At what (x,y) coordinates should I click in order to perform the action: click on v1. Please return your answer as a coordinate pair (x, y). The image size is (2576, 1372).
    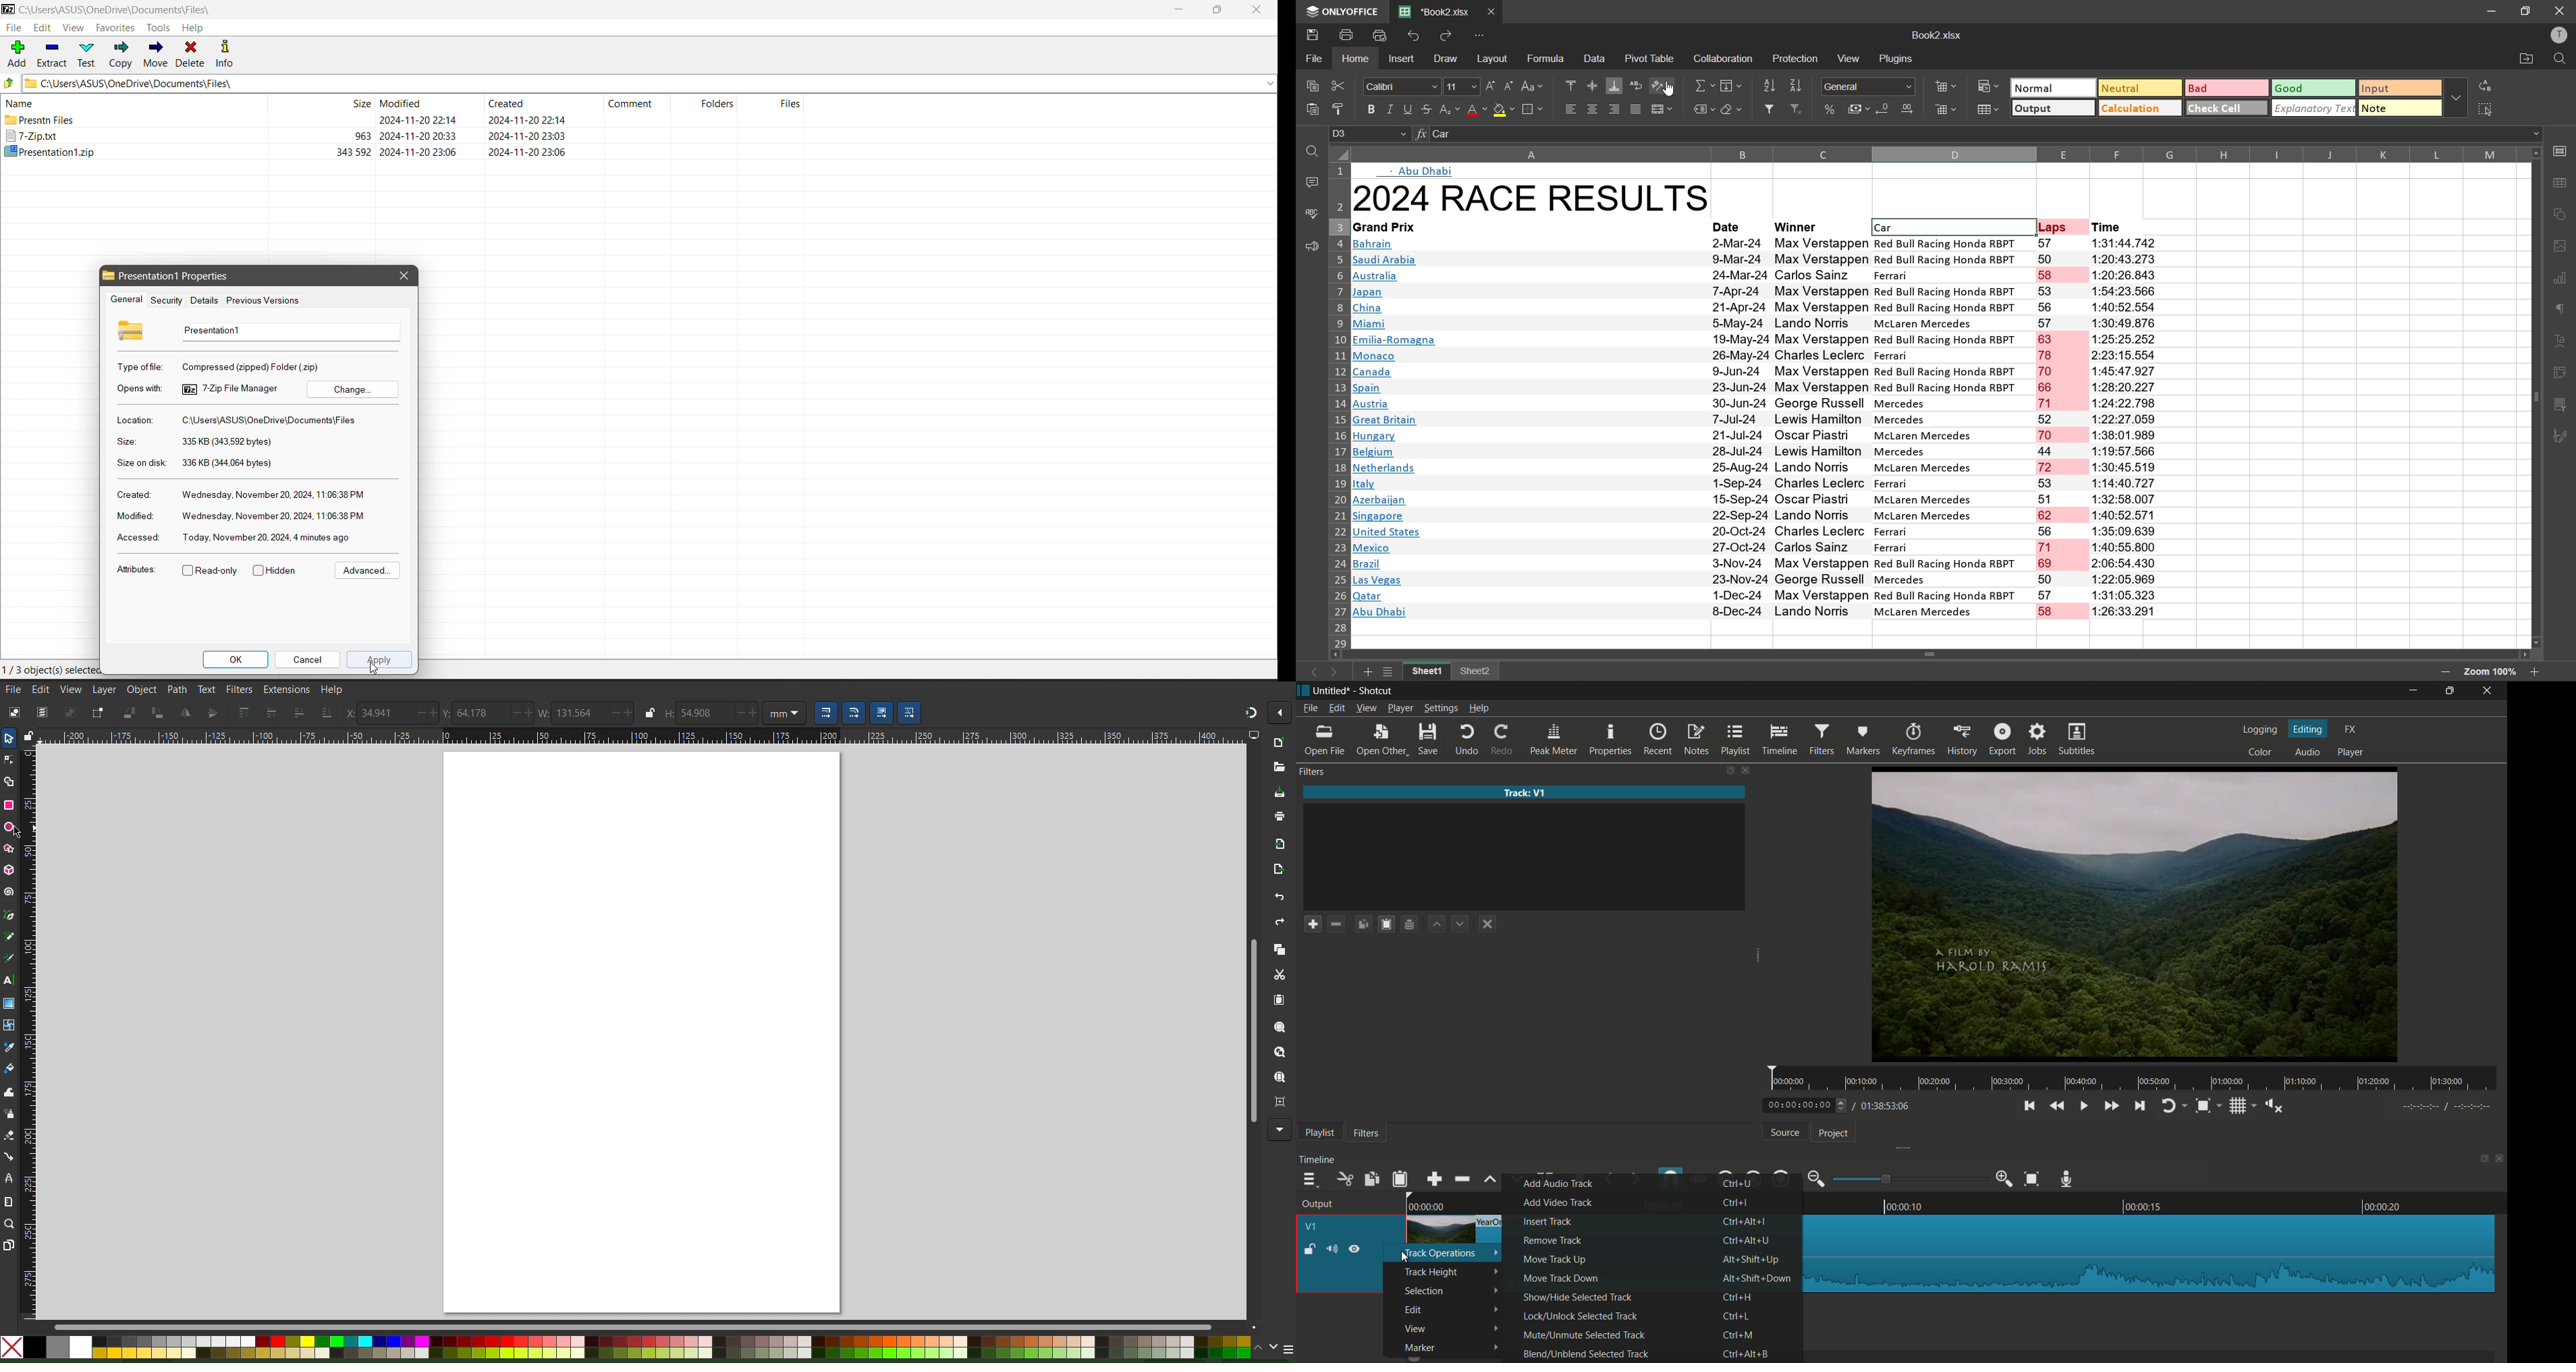
    Looking at the image, I should click on (1312, 1227).